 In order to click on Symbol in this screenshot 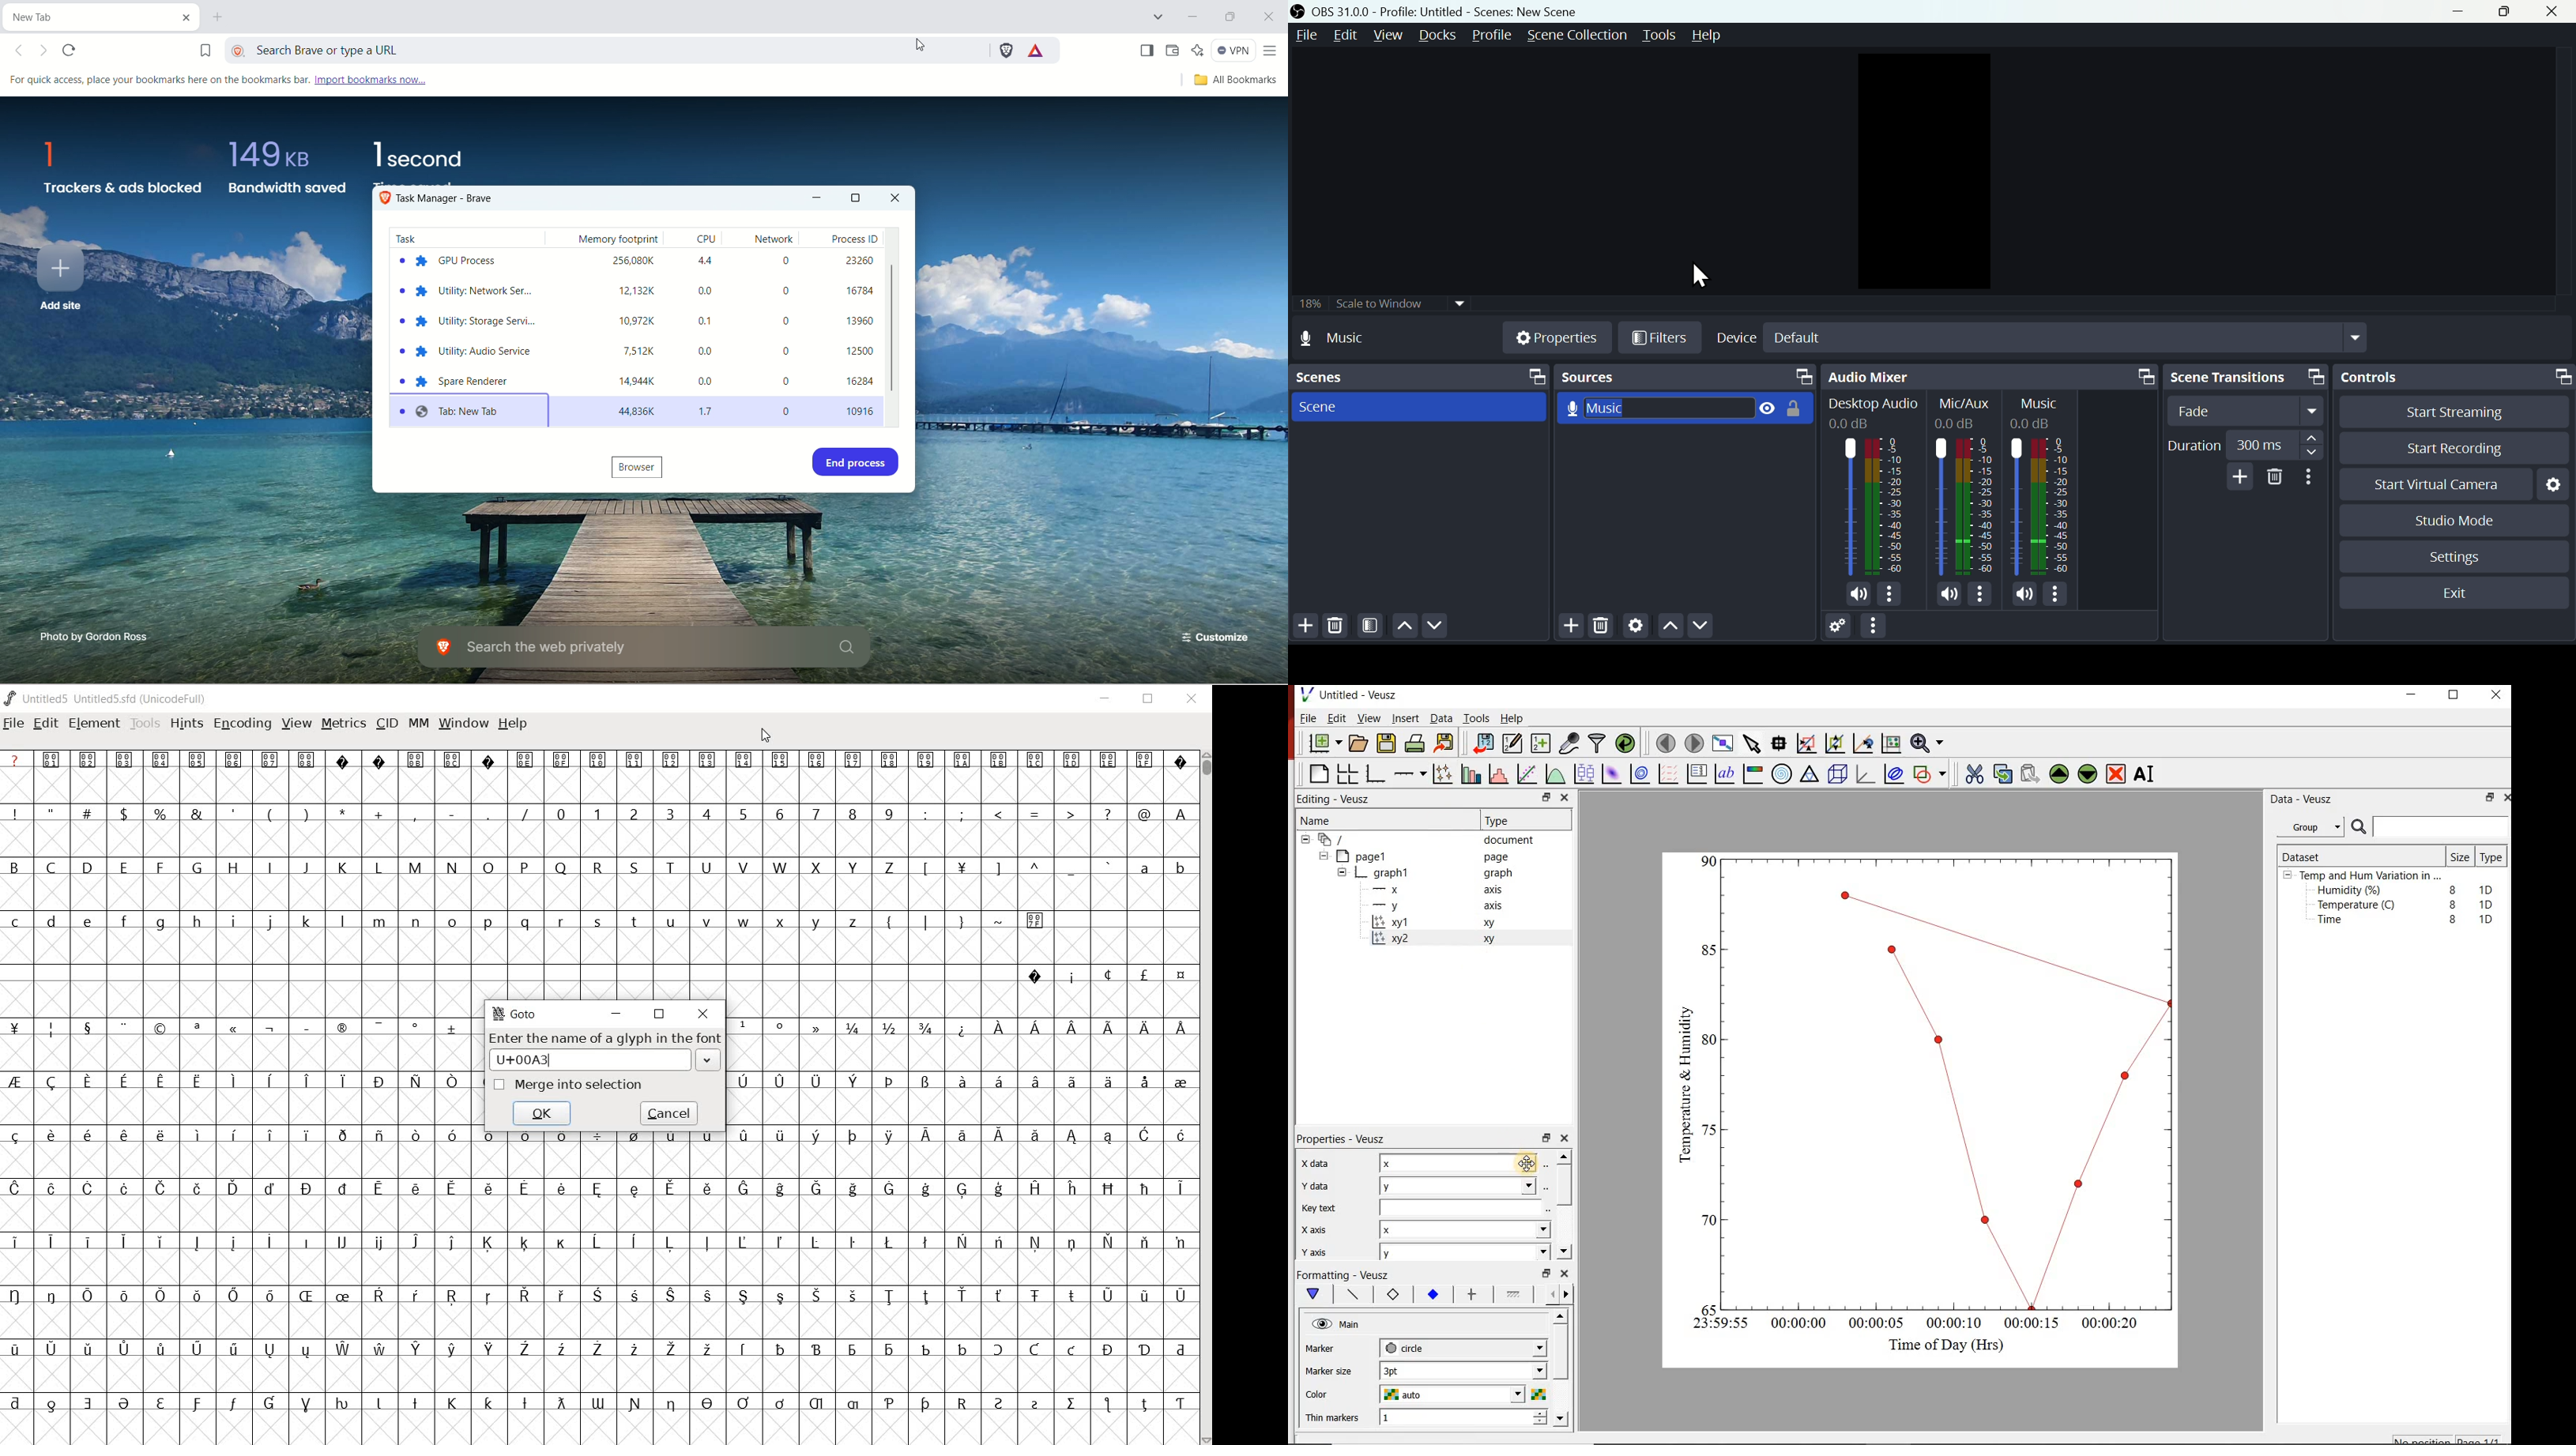, I will do `click(1073, 1082)`.